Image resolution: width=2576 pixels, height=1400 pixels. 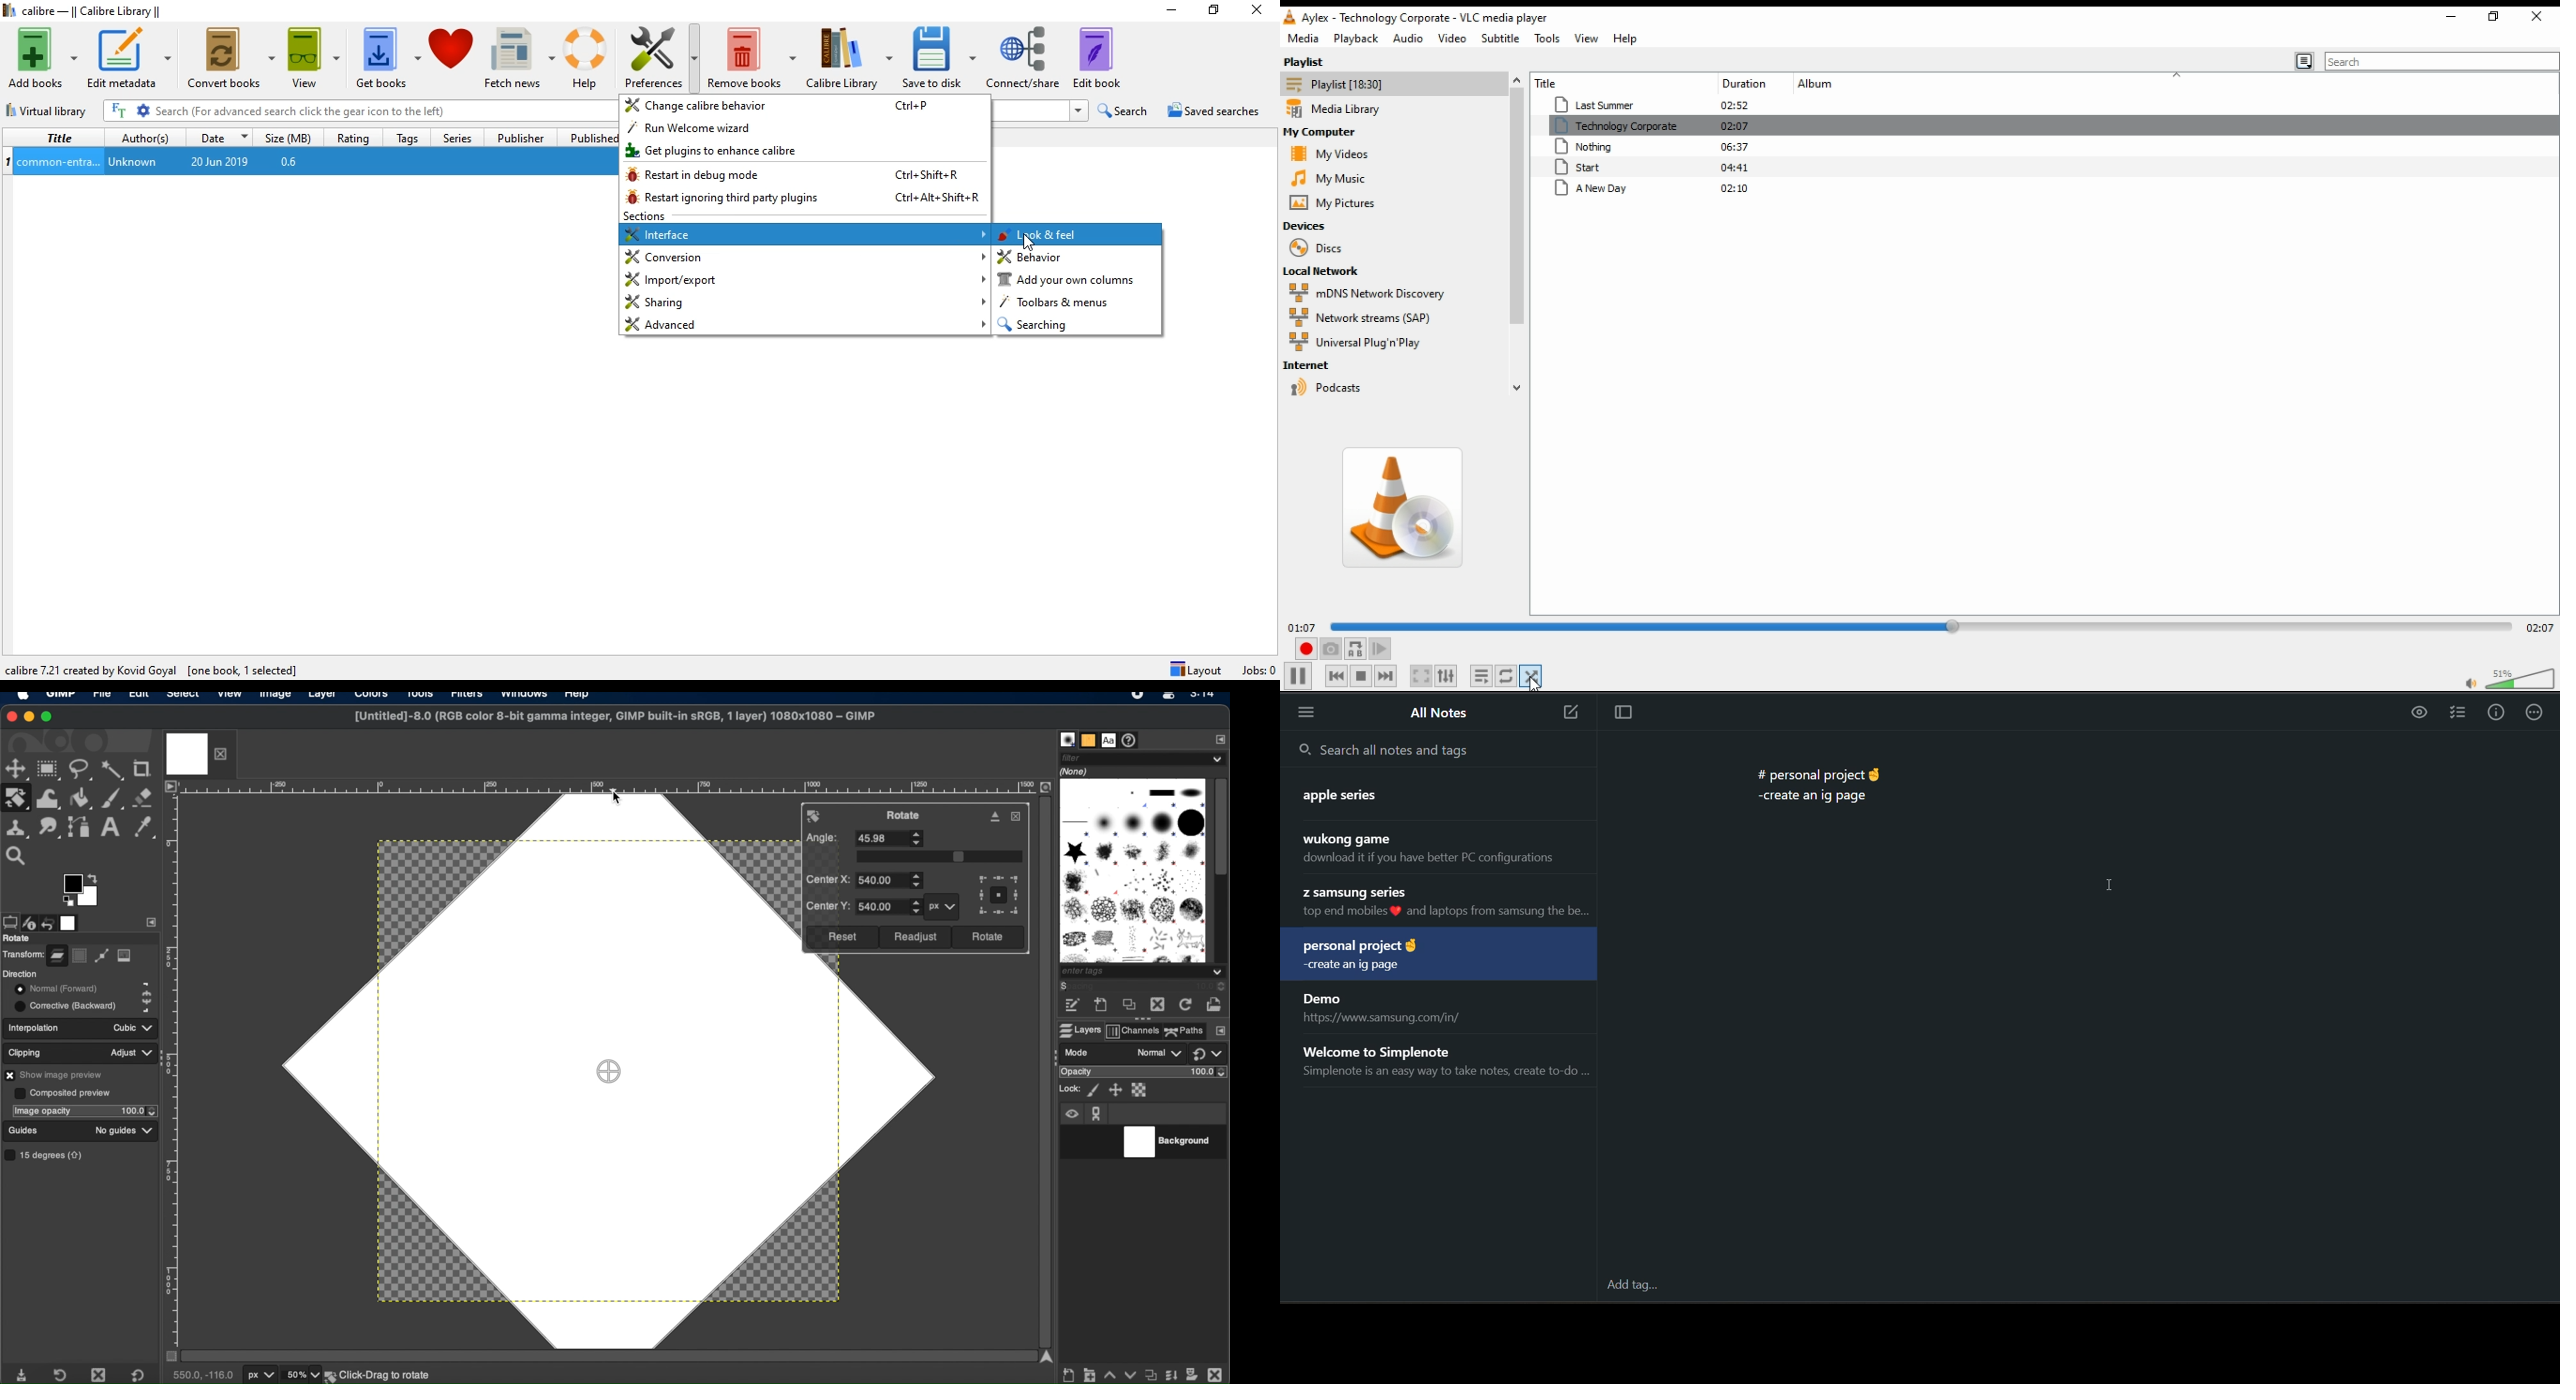 What do you see at coordinates (320, 697) in the screenshot?
I see `layer` at bounding box center [320, 697].